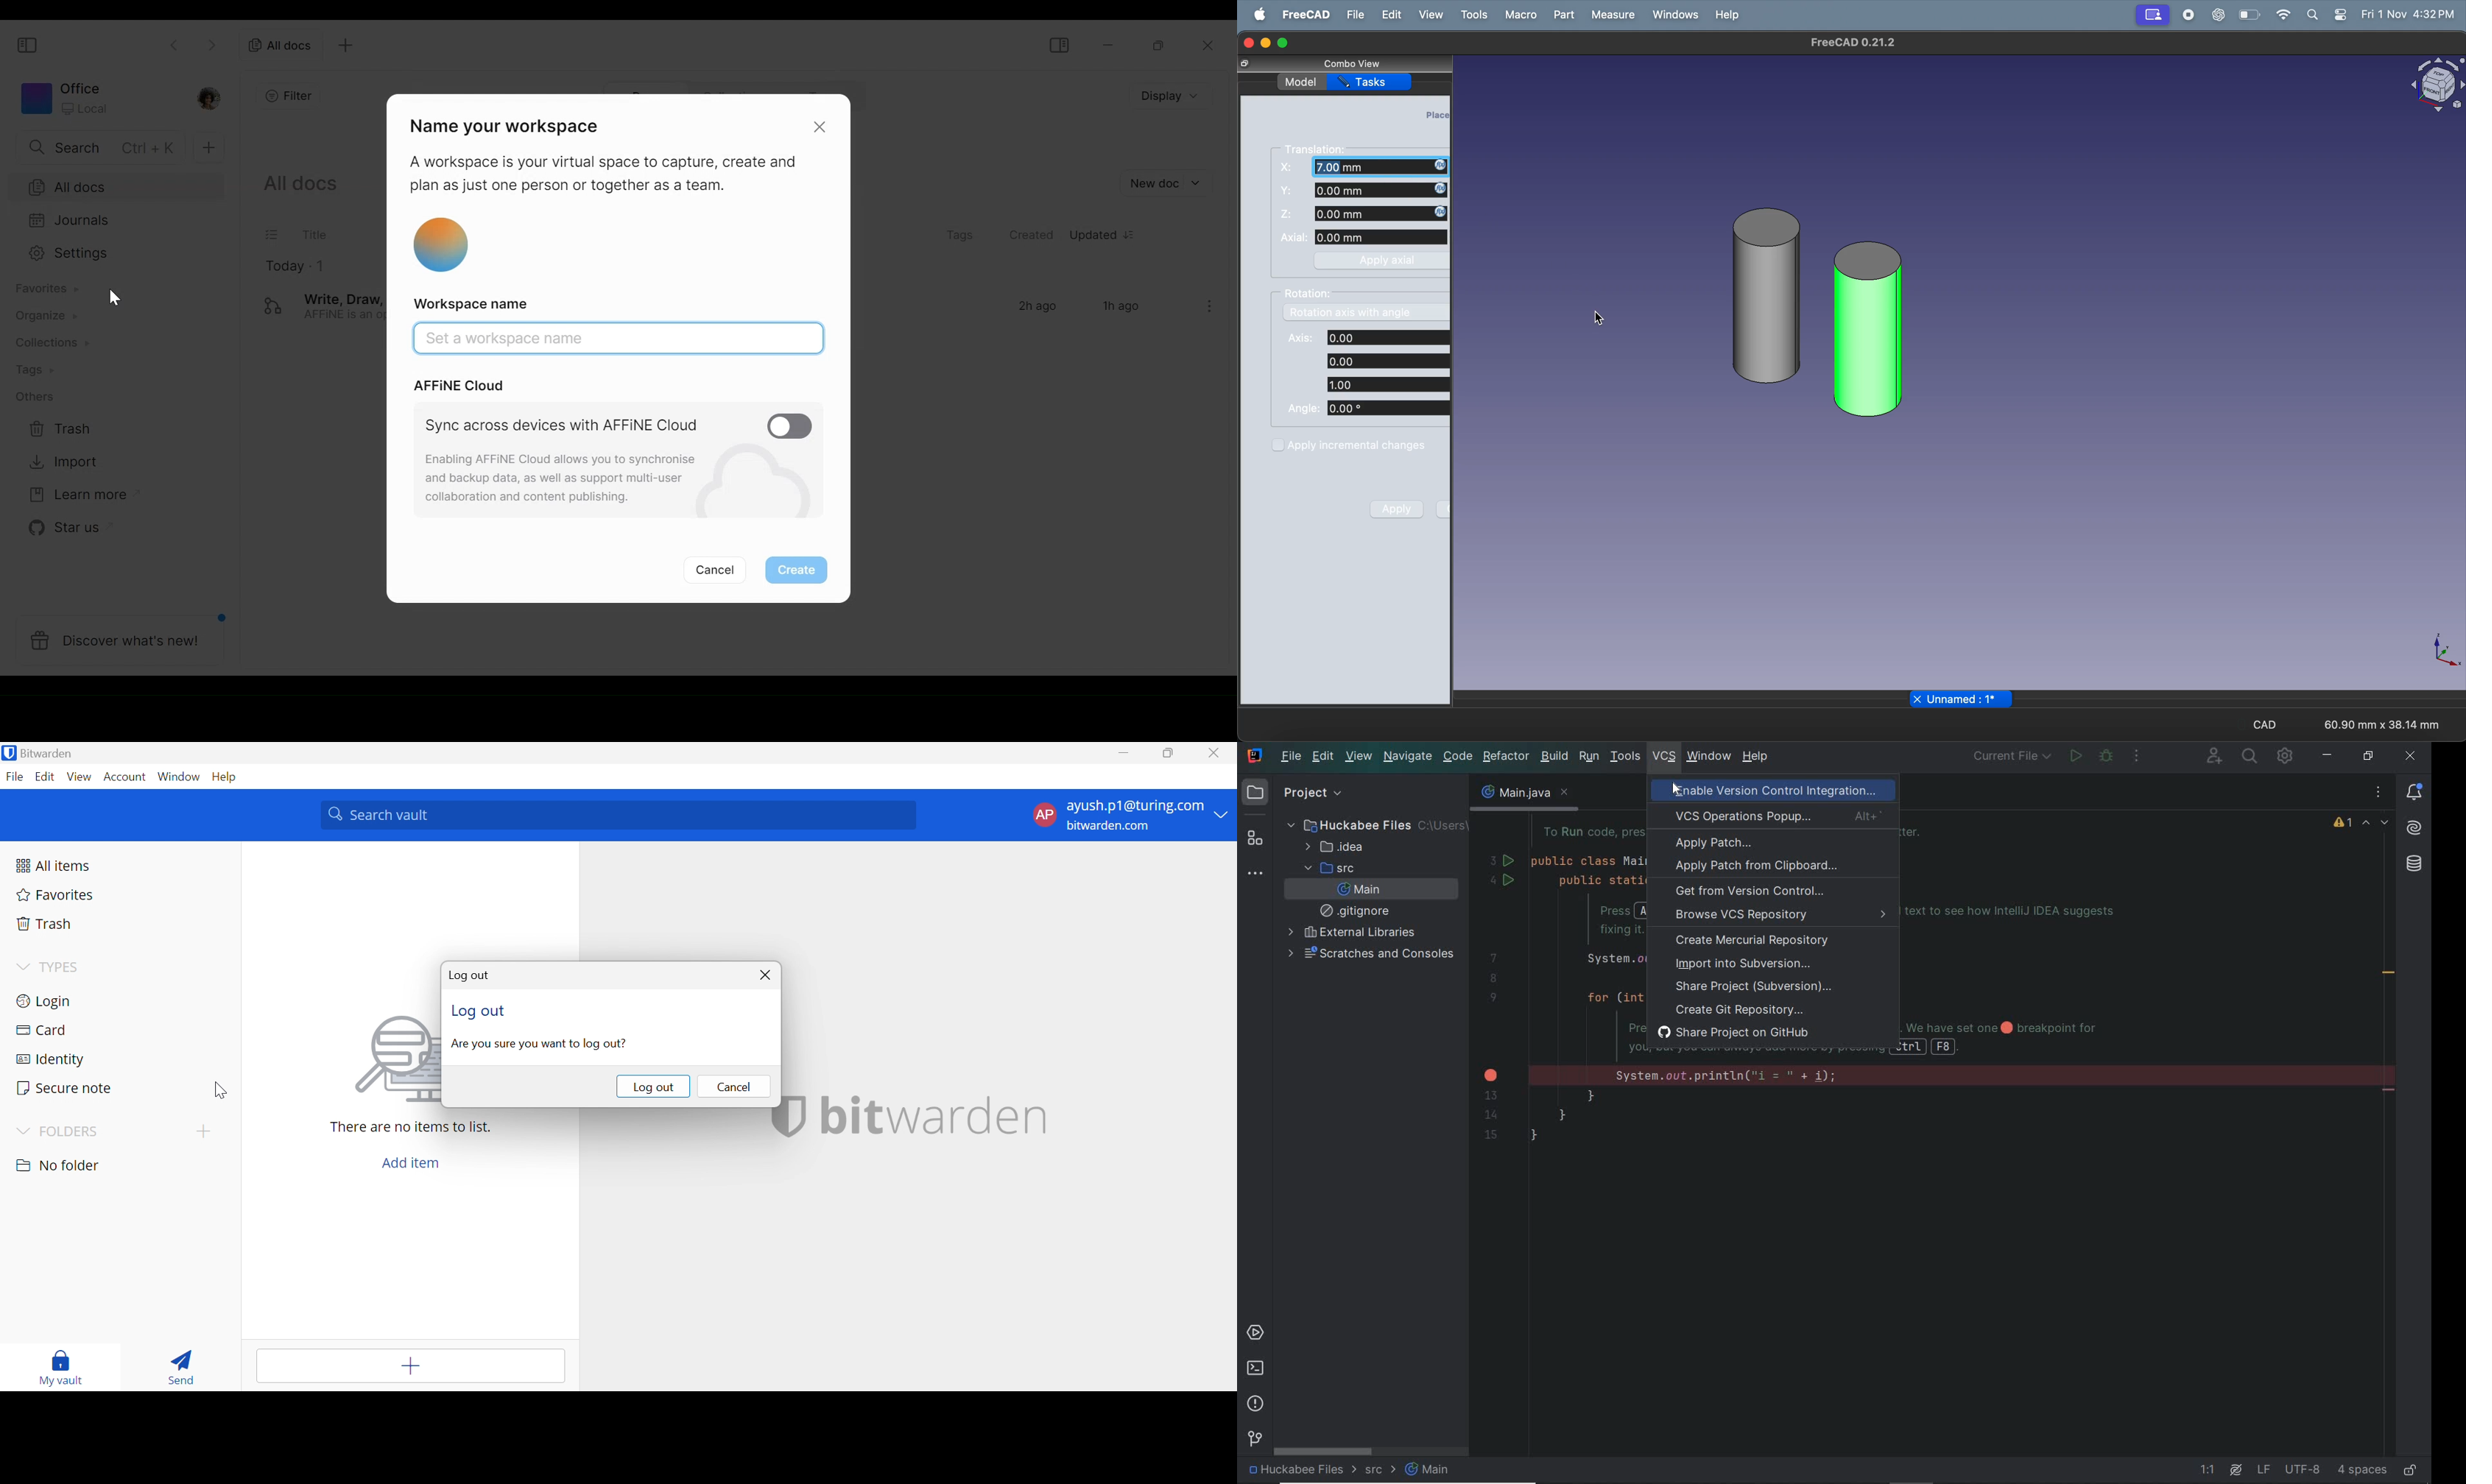 The width and height of the screenshot is (2492, 1484). I want to click on tools, so click(1625, 757).